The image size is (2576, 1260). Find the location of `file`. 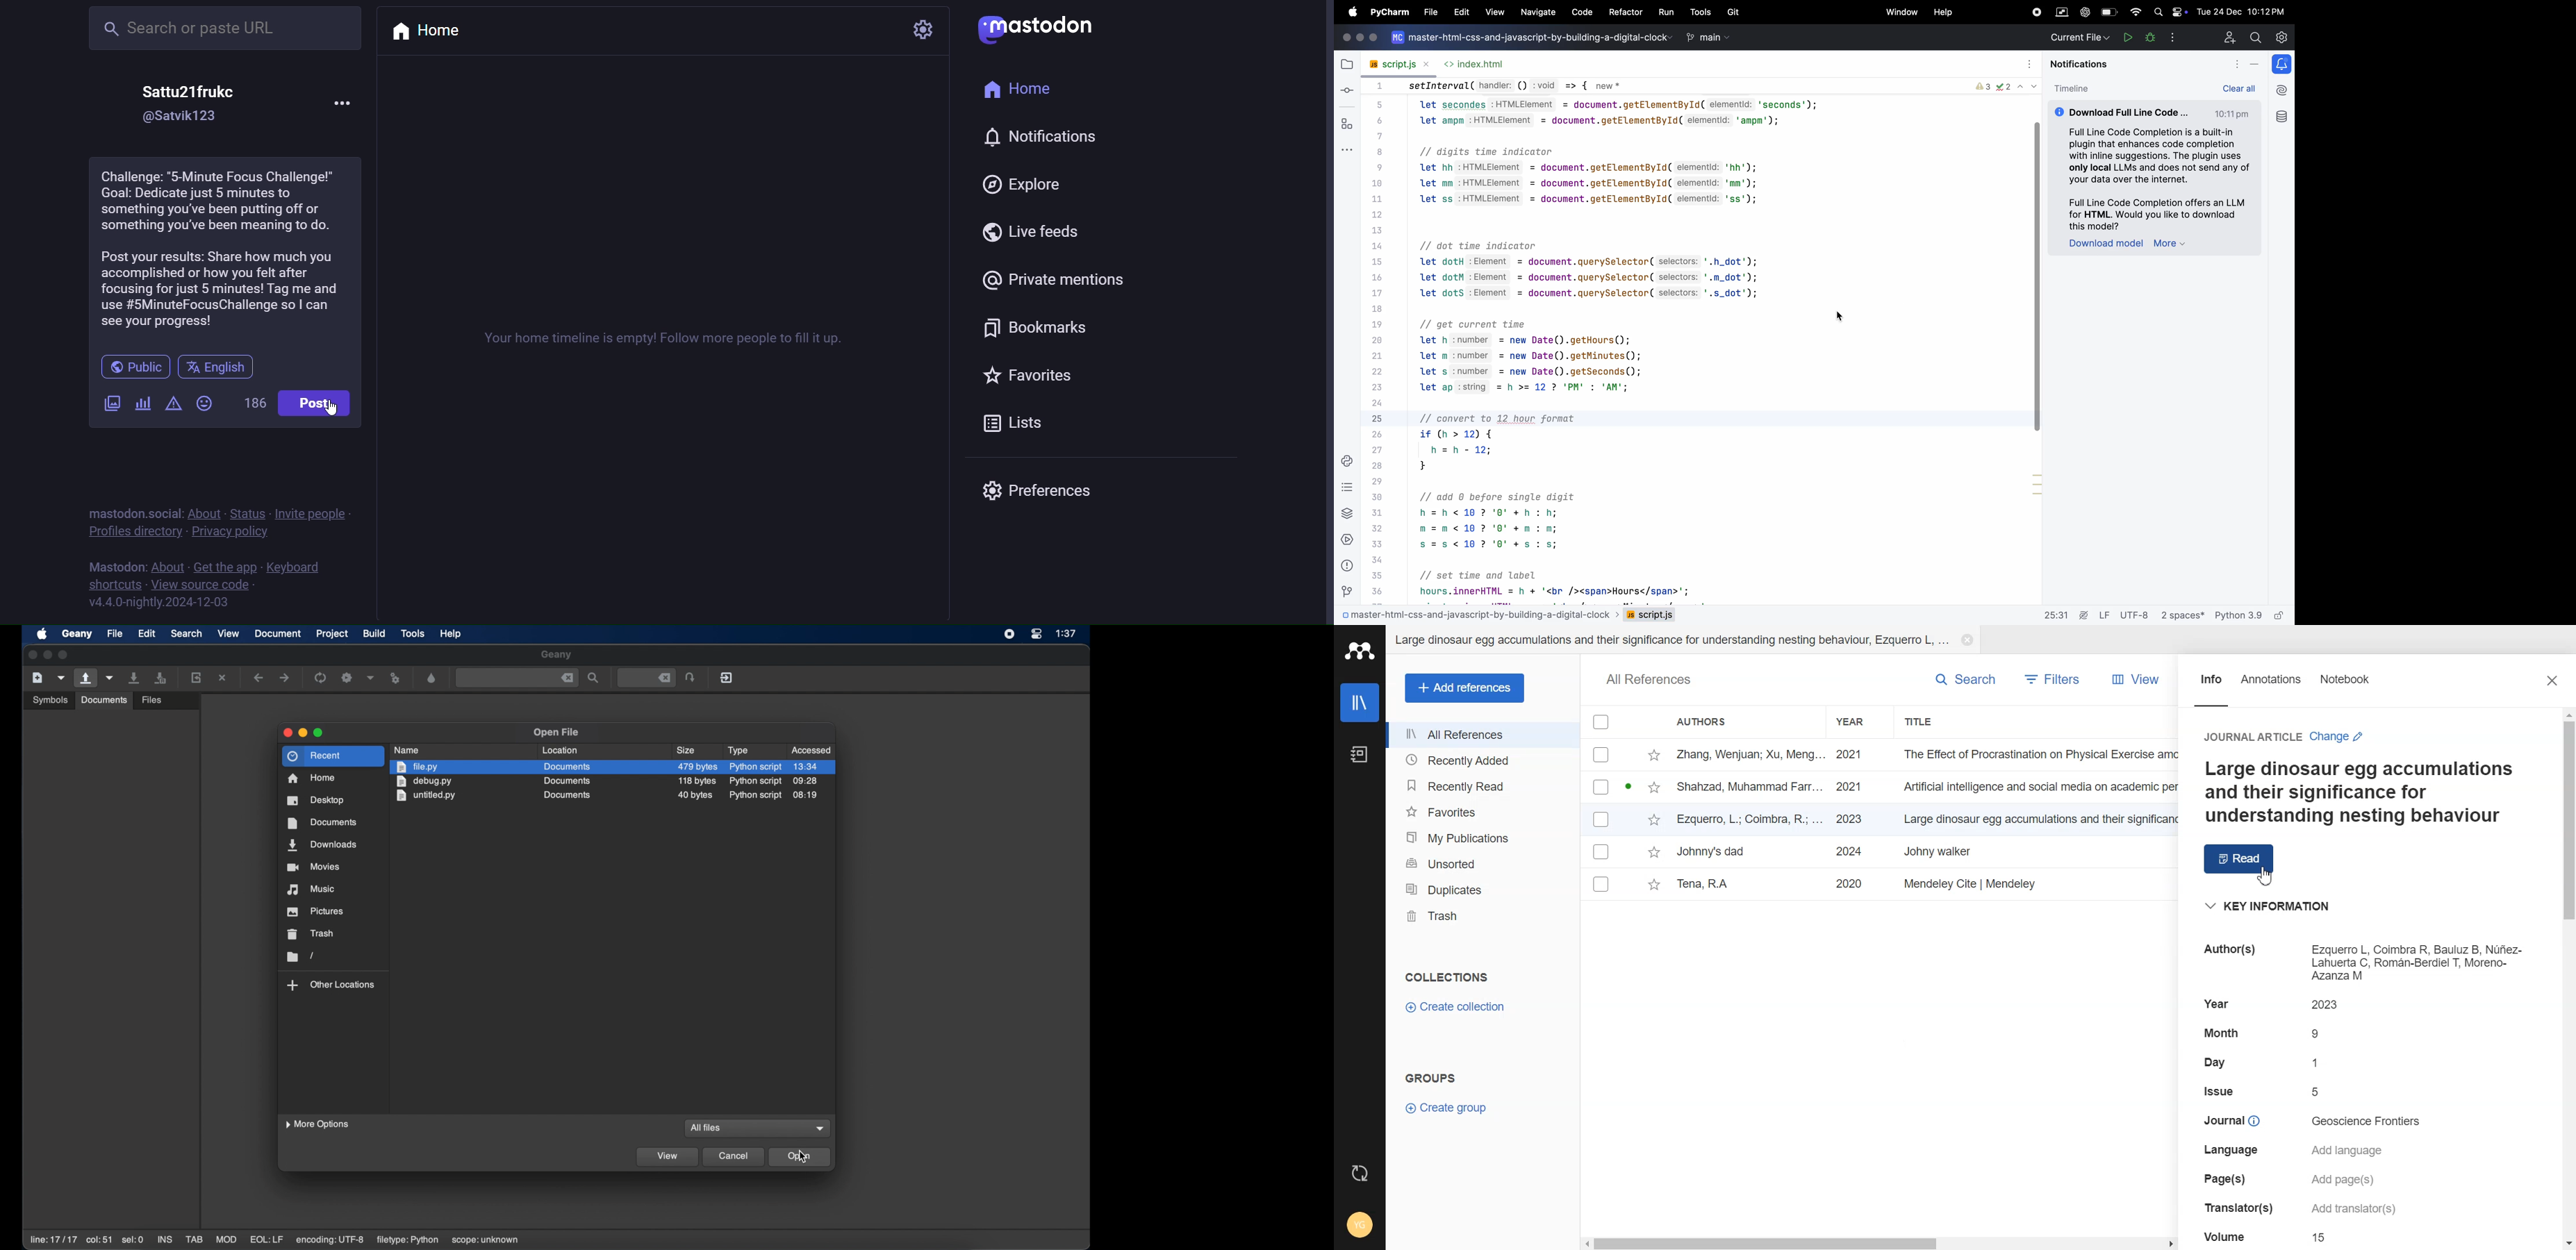

file is located at coordinates (1346, 64).